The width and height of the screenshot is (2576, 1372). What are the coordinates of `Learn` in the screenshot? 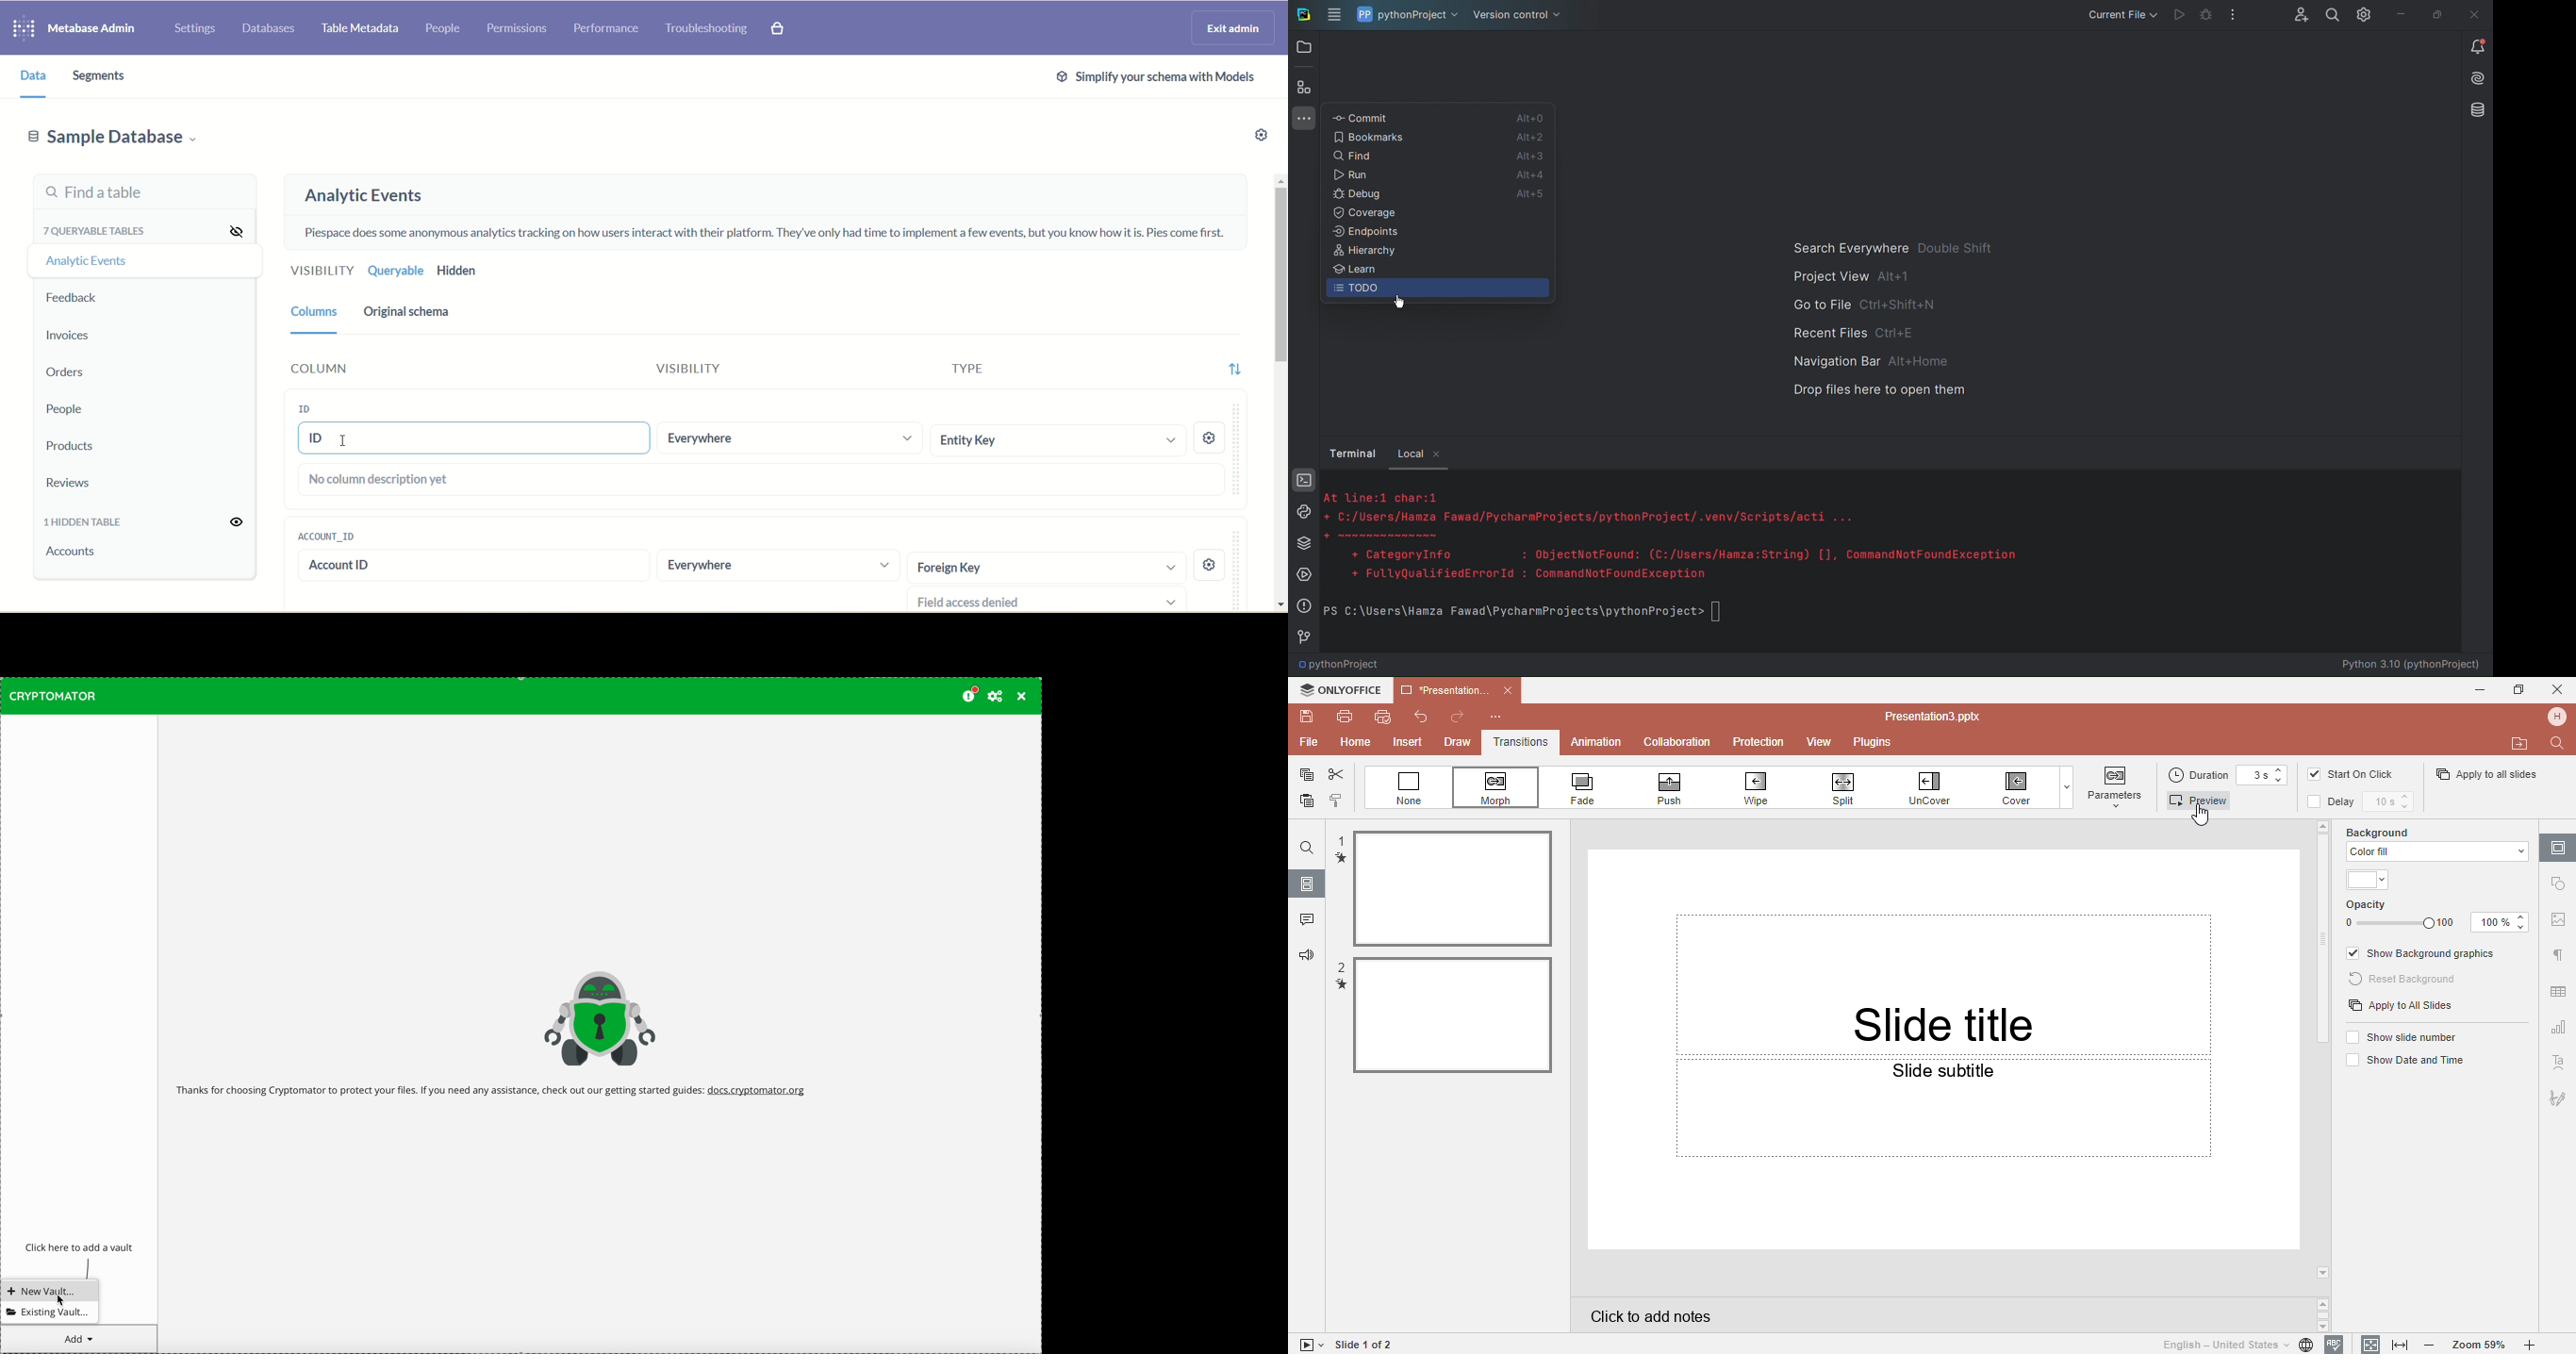 It's located at (1436, 271).